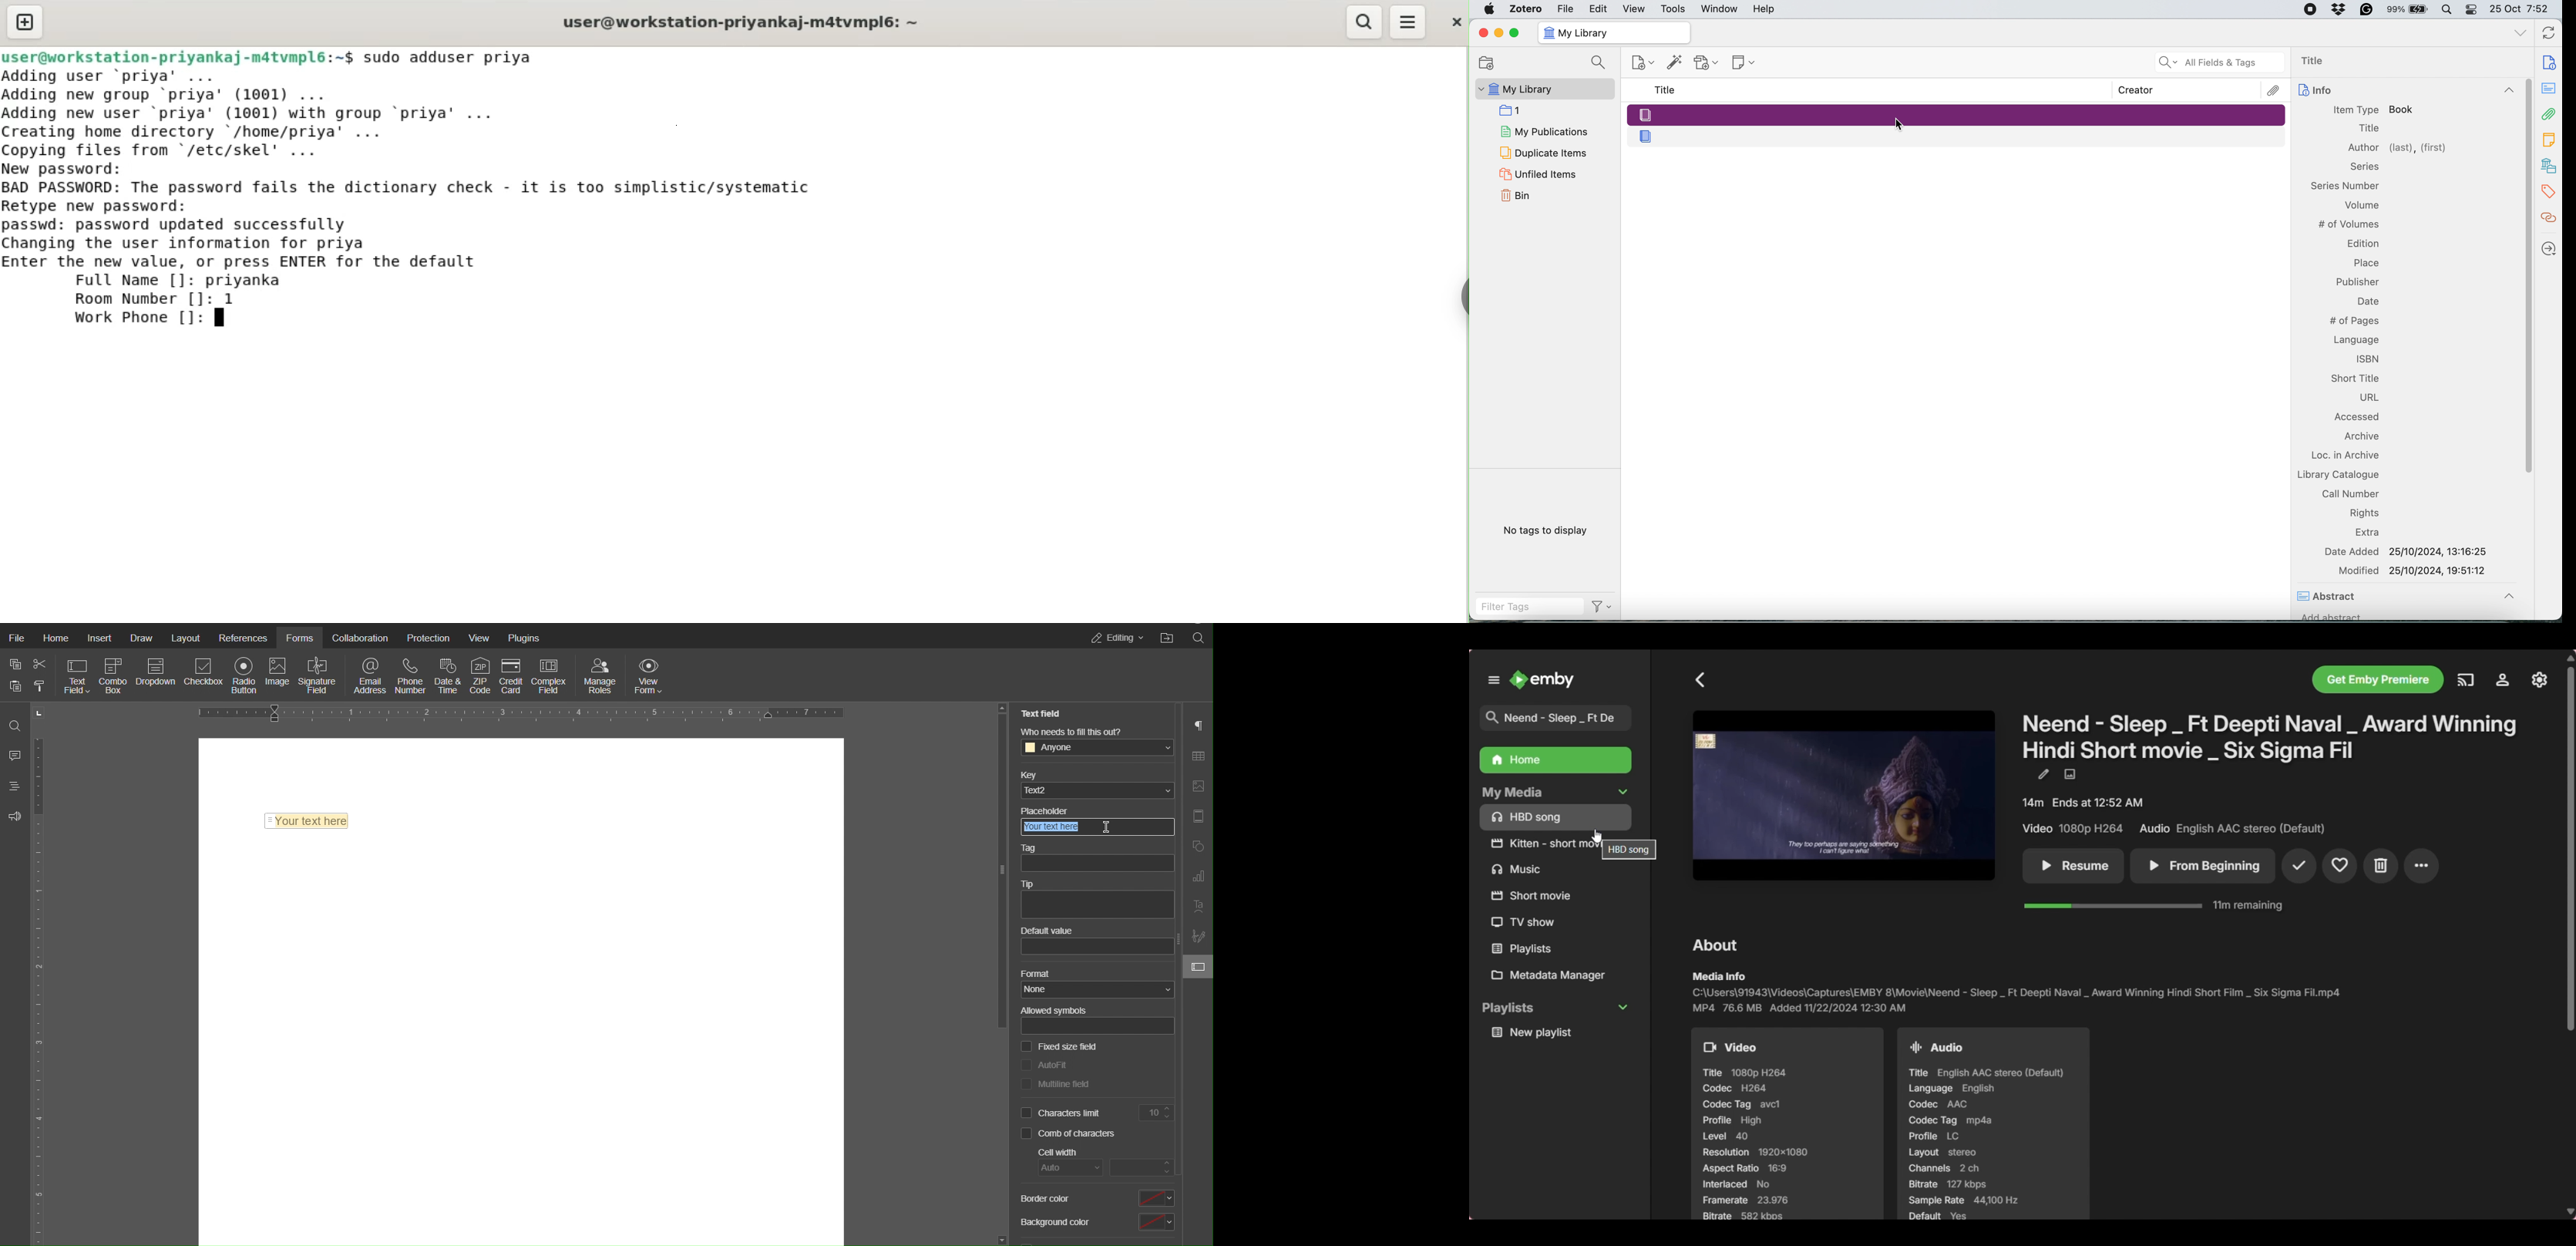 The image size is (2576, 1260). Describe the element at coordinates (2370, 398) in the screenshot. I see `URL` at that location.